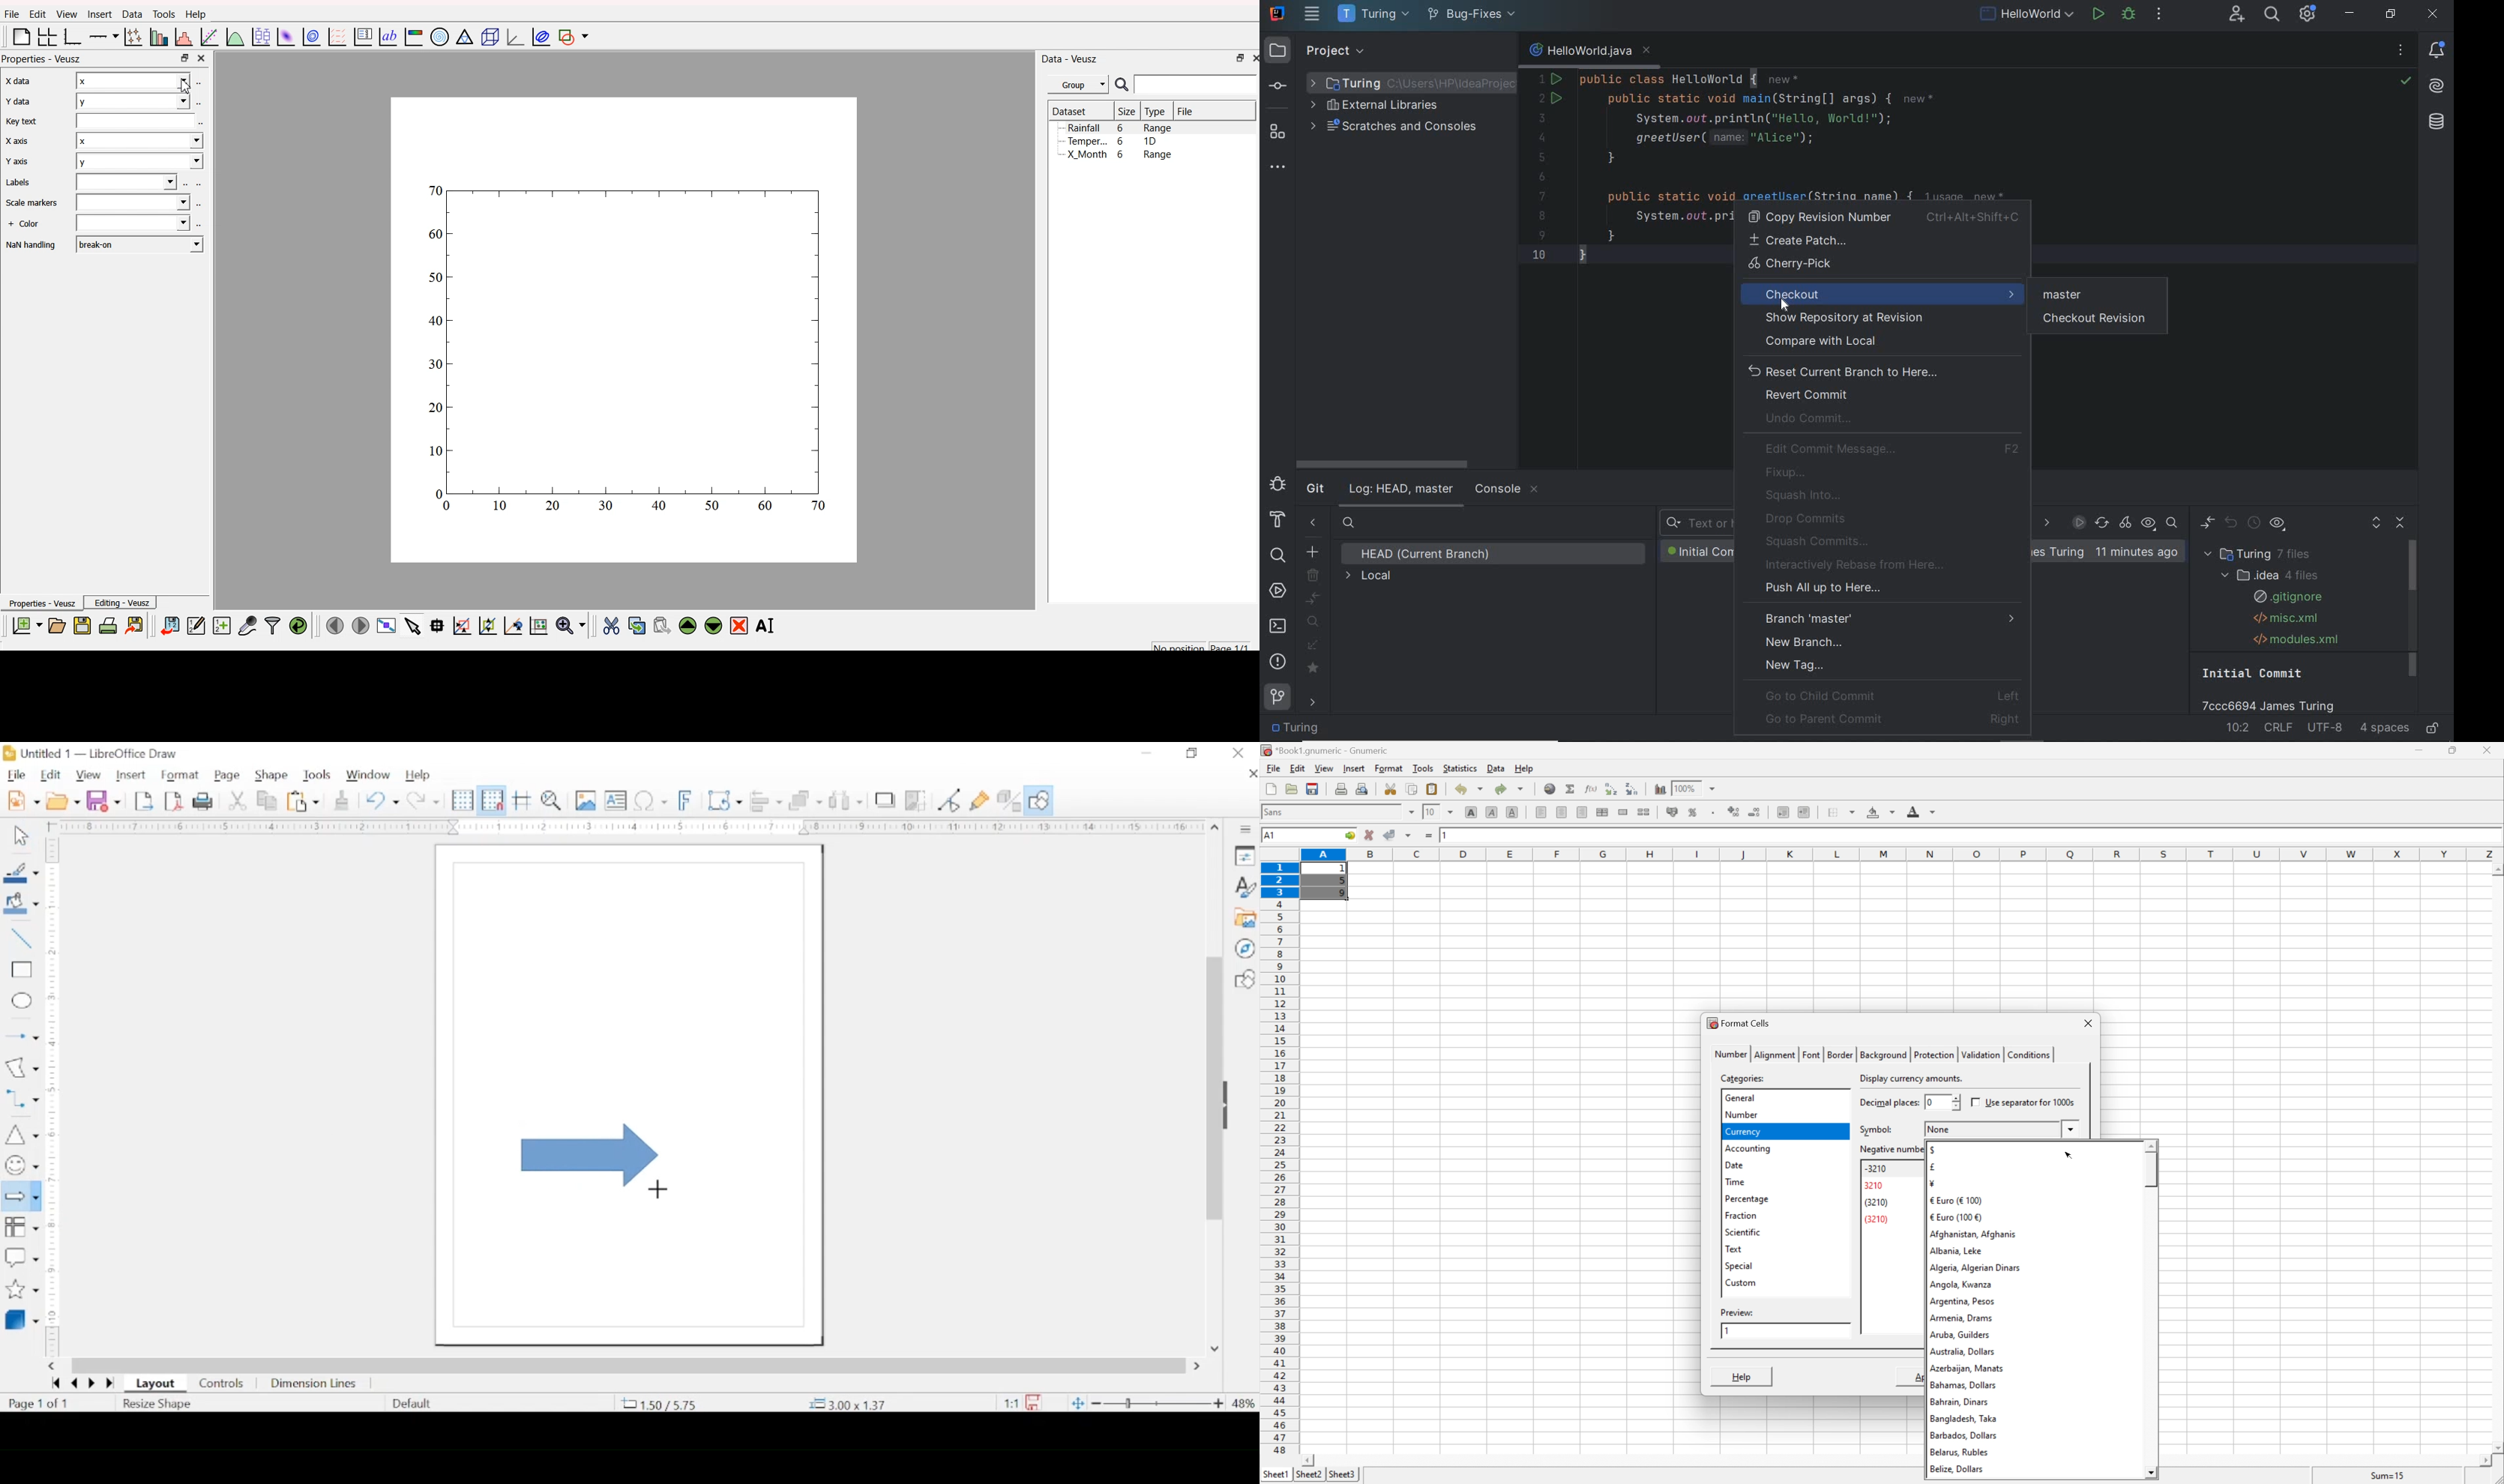 Image resolution: width=2520 pixels, height=1484 pixels. What do you see at coordinates (485, 626) in the screenshot?
I see `draw points` at bounding box center [485, 626].